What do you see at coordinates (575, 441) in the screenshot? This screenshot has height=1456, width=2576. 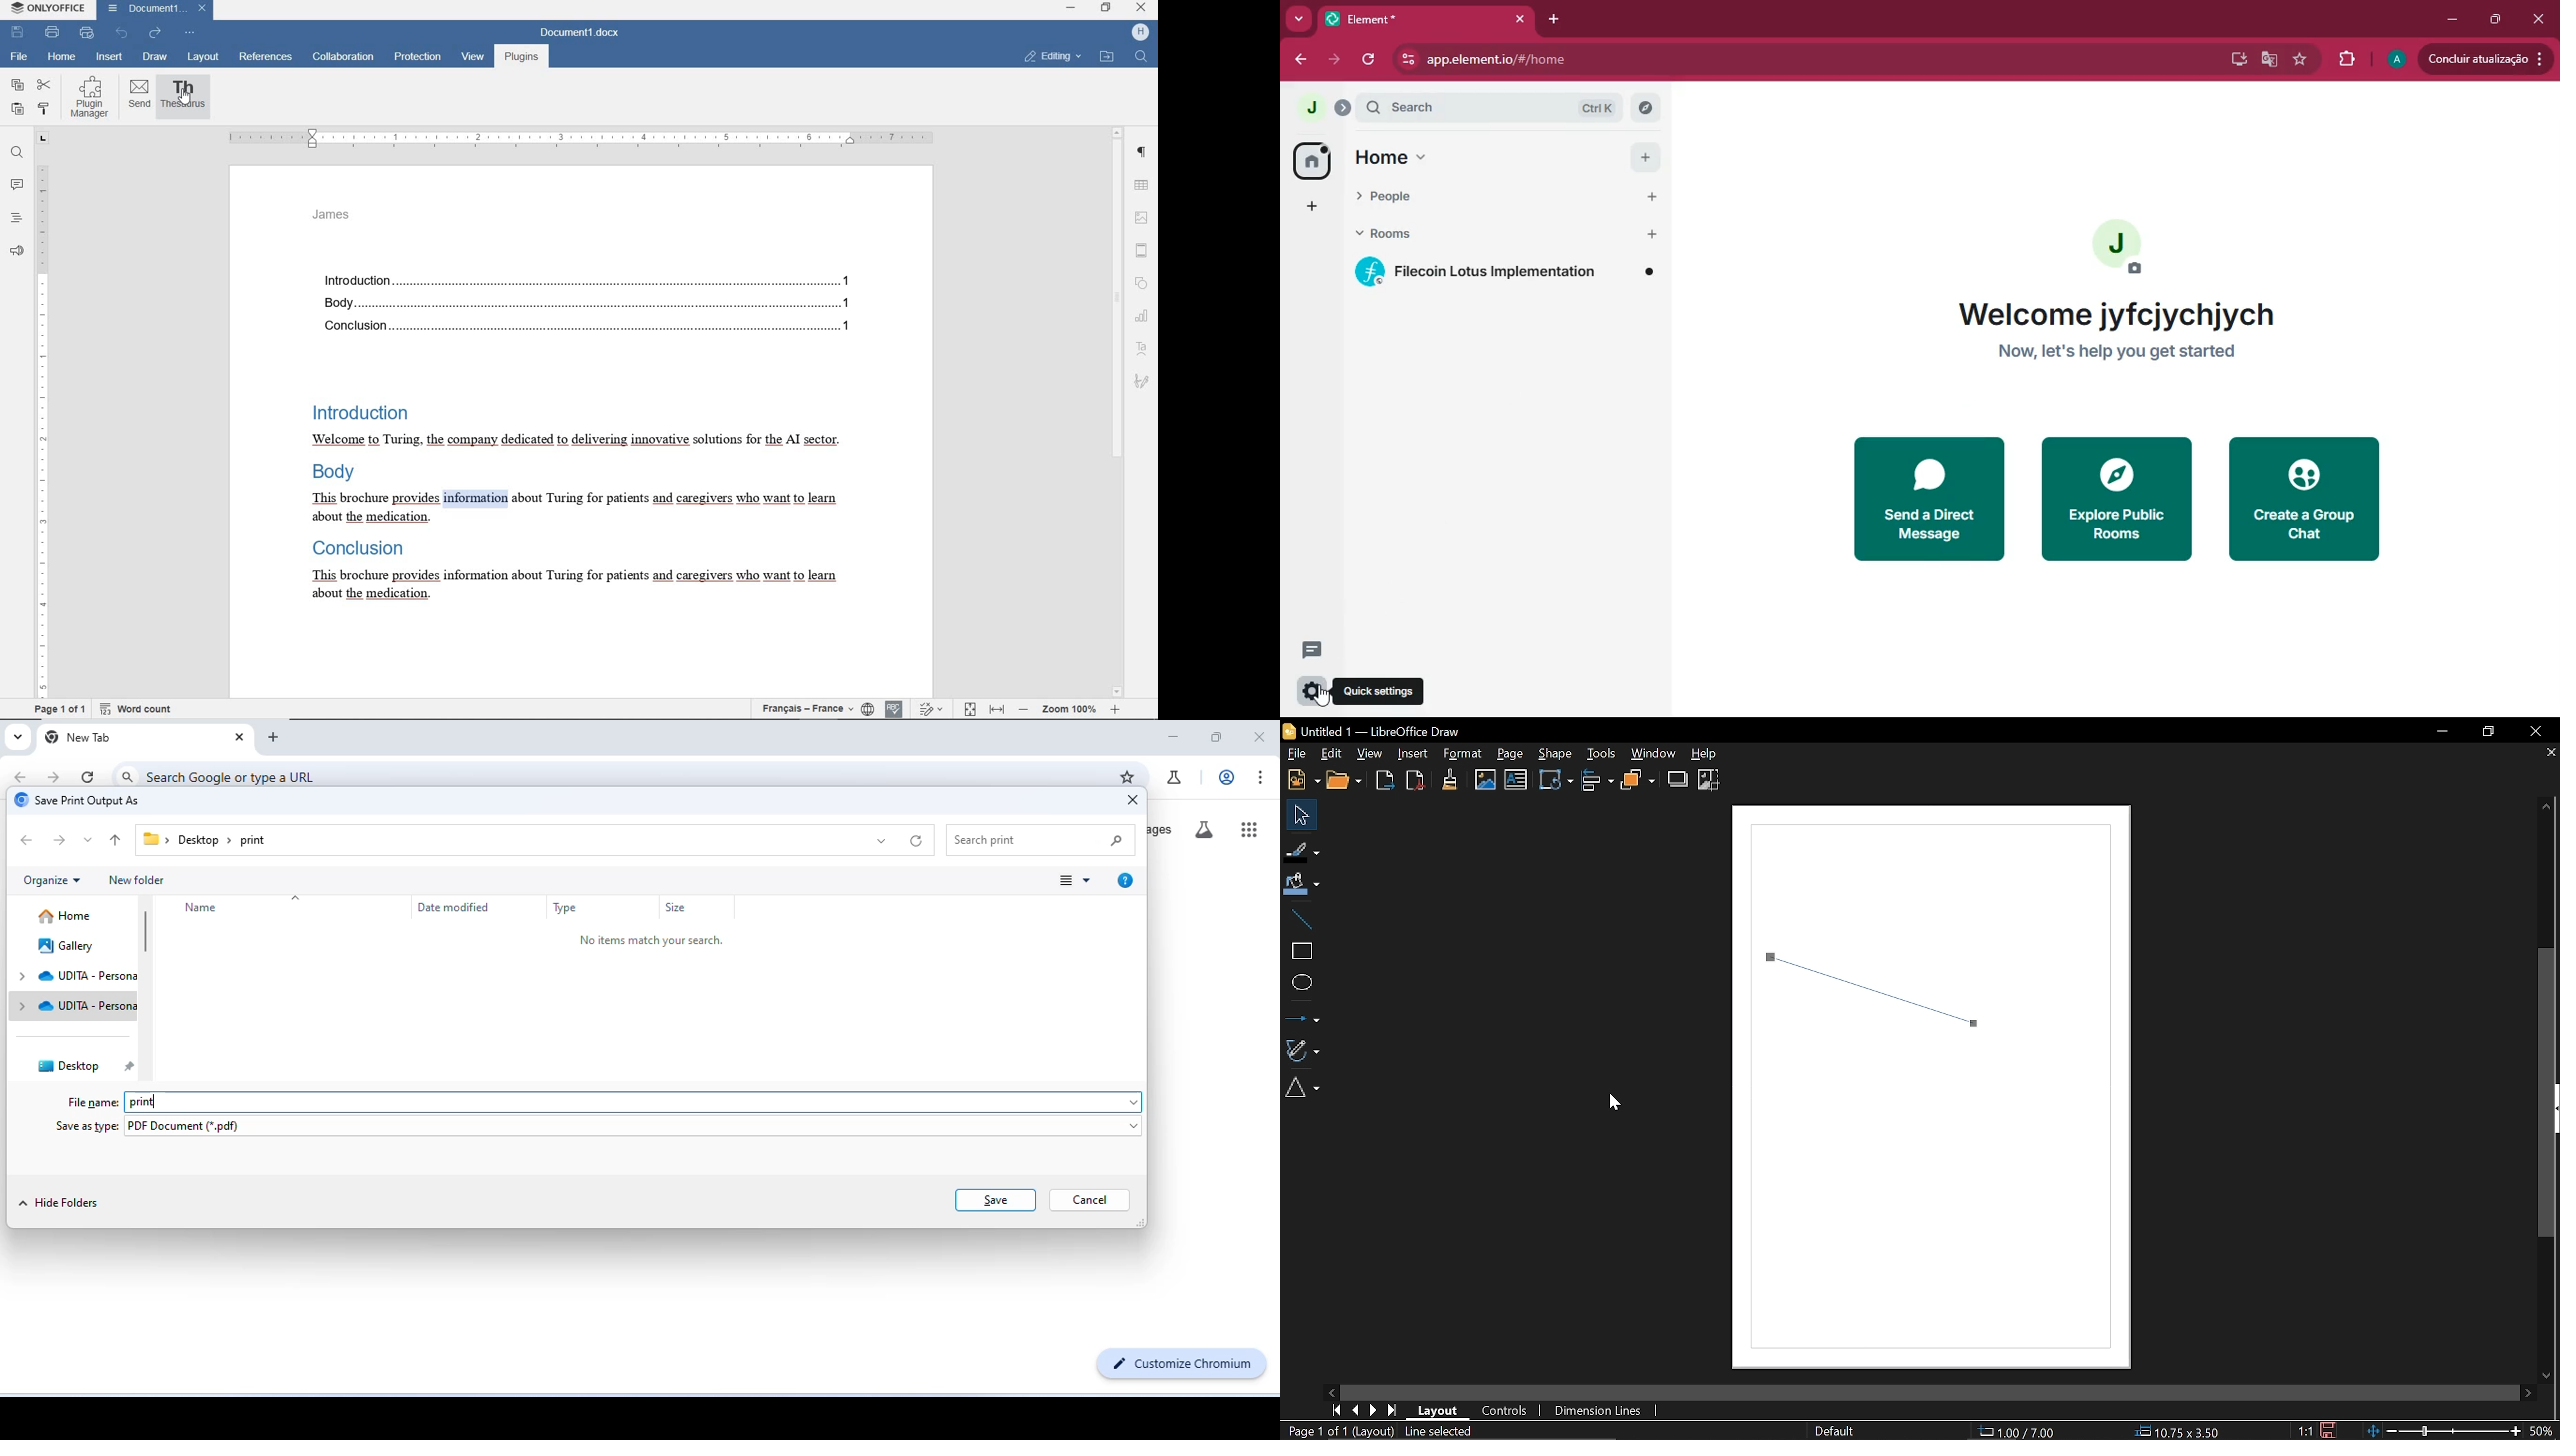 I see `Welcome to Turing, the company dedicated to delivering innovative solutions for the Al sector.` at bounding box center [575, 441].